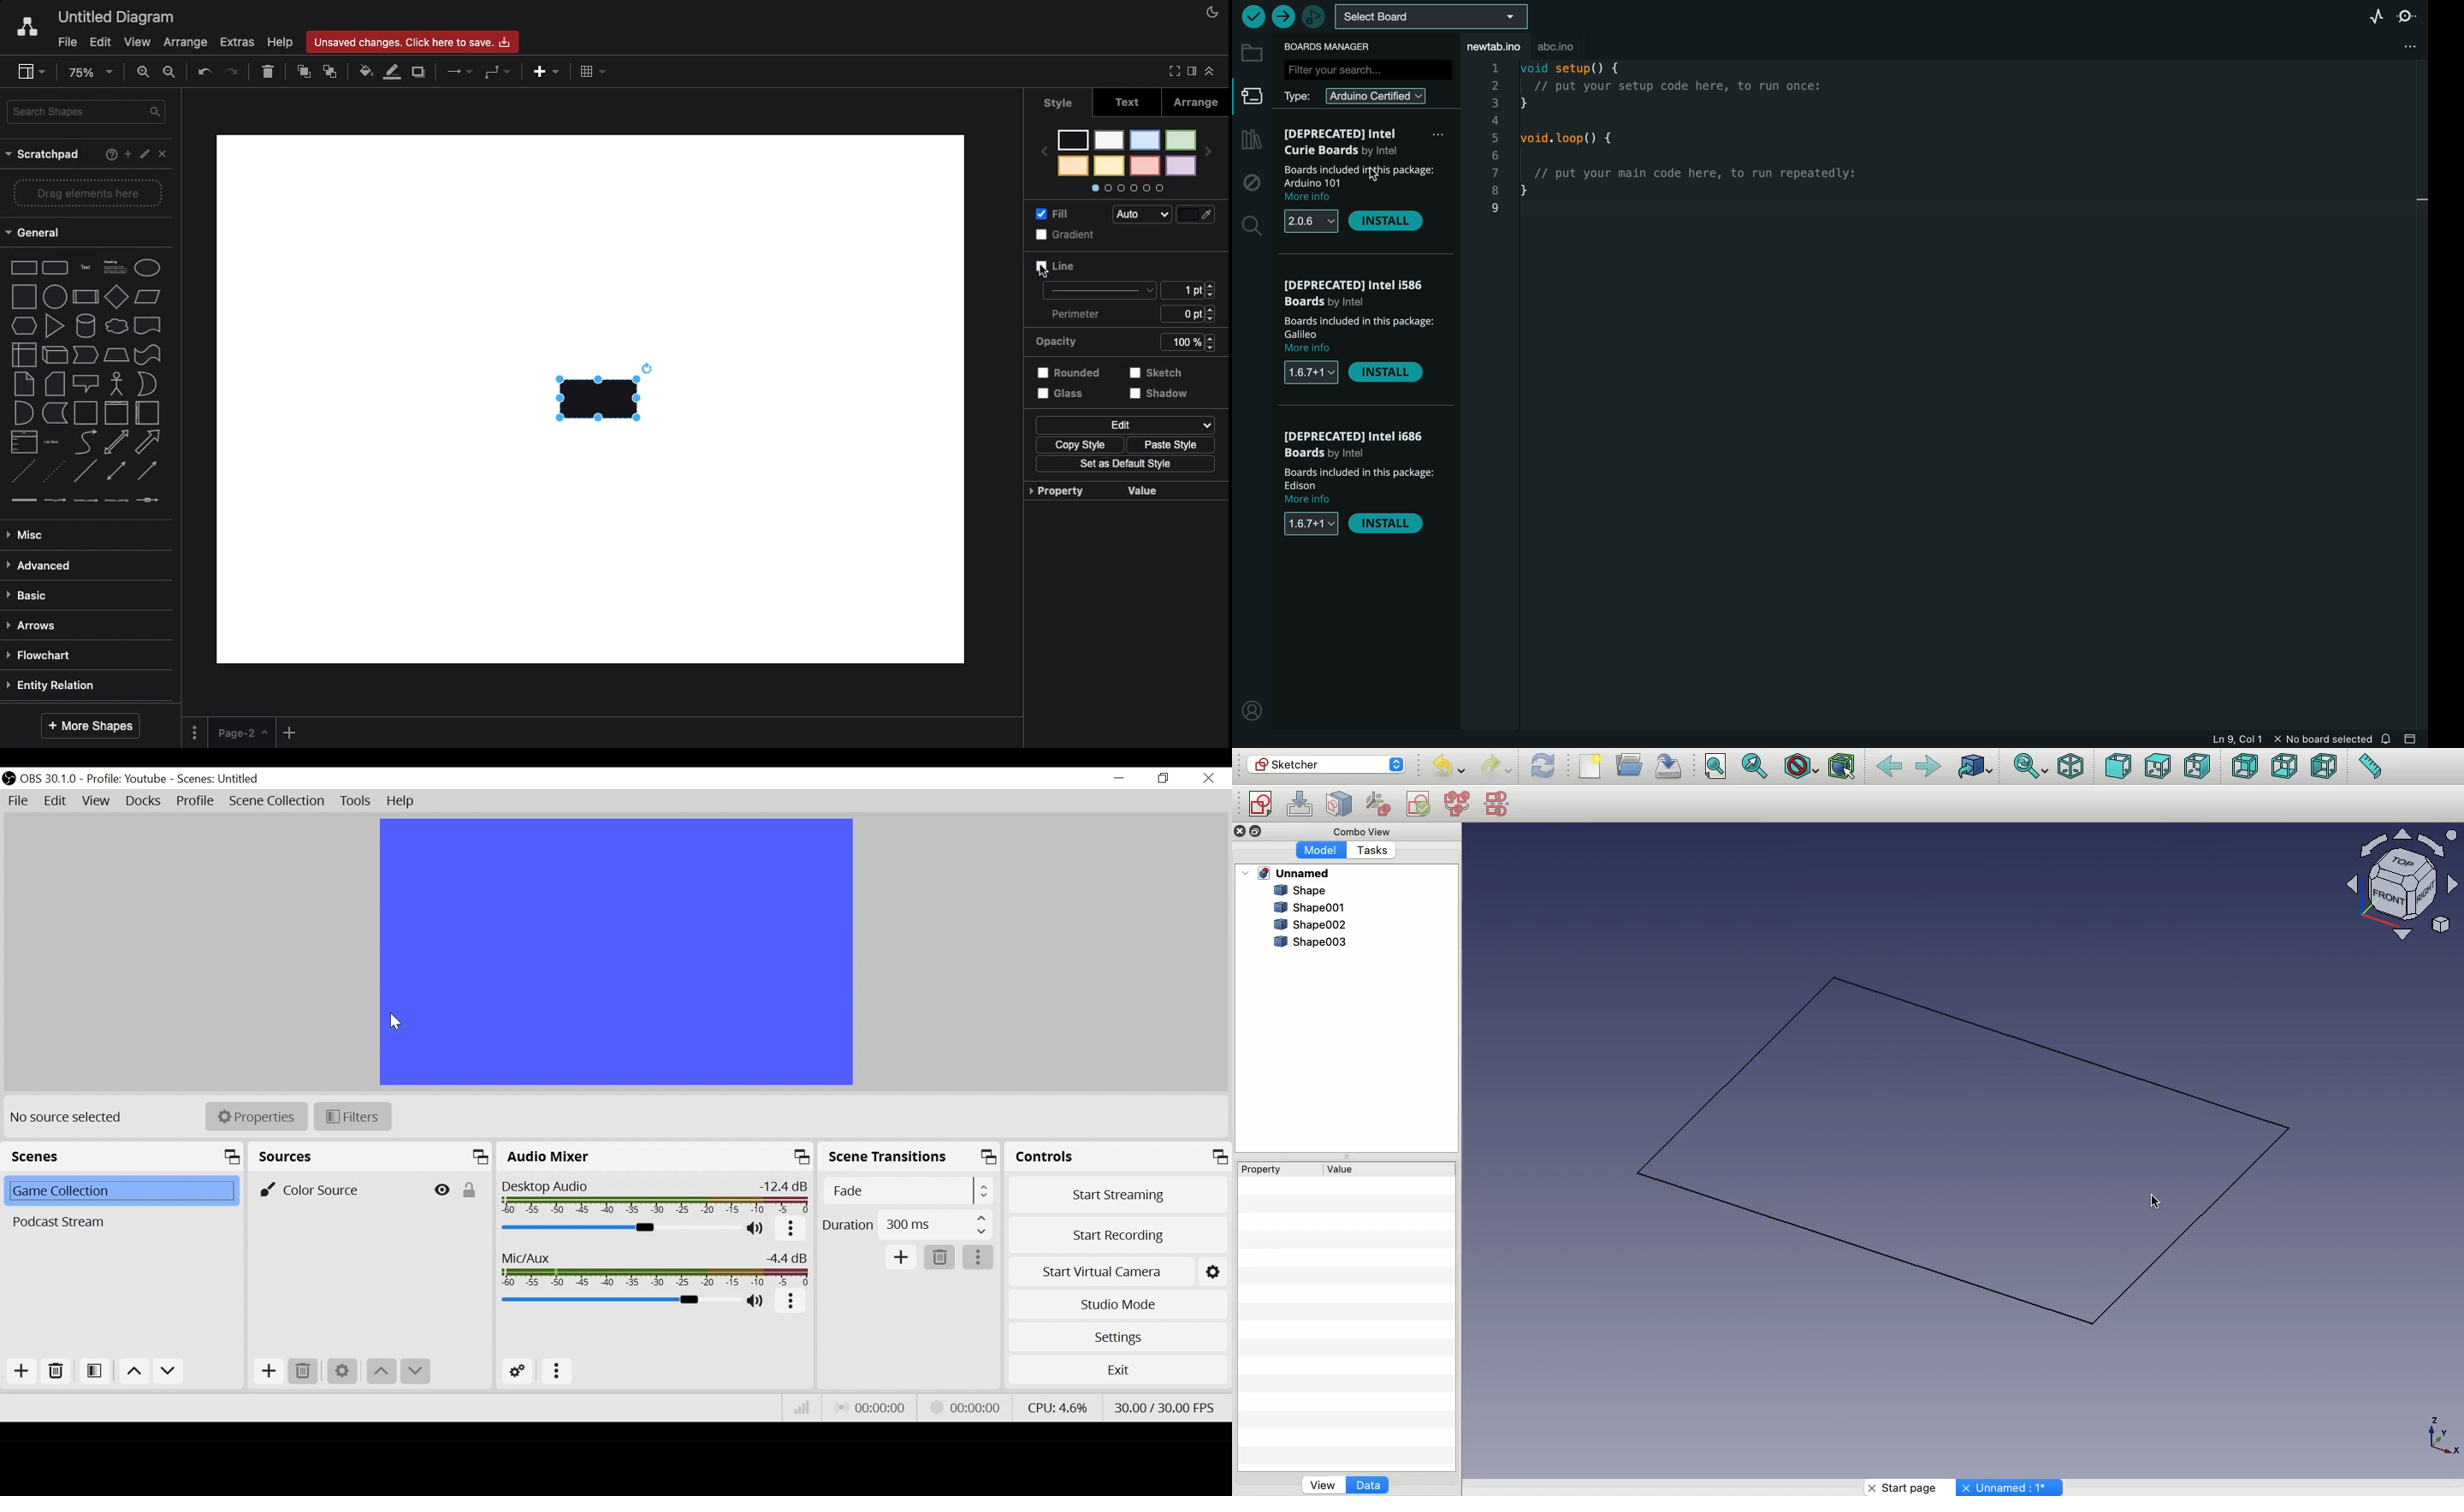 The width and height of the screenshot is (2464, 1512). What do you see at coordinates (55, 1371) in the screenshot?
I see `Remove` at bounding box center [55, 1371].